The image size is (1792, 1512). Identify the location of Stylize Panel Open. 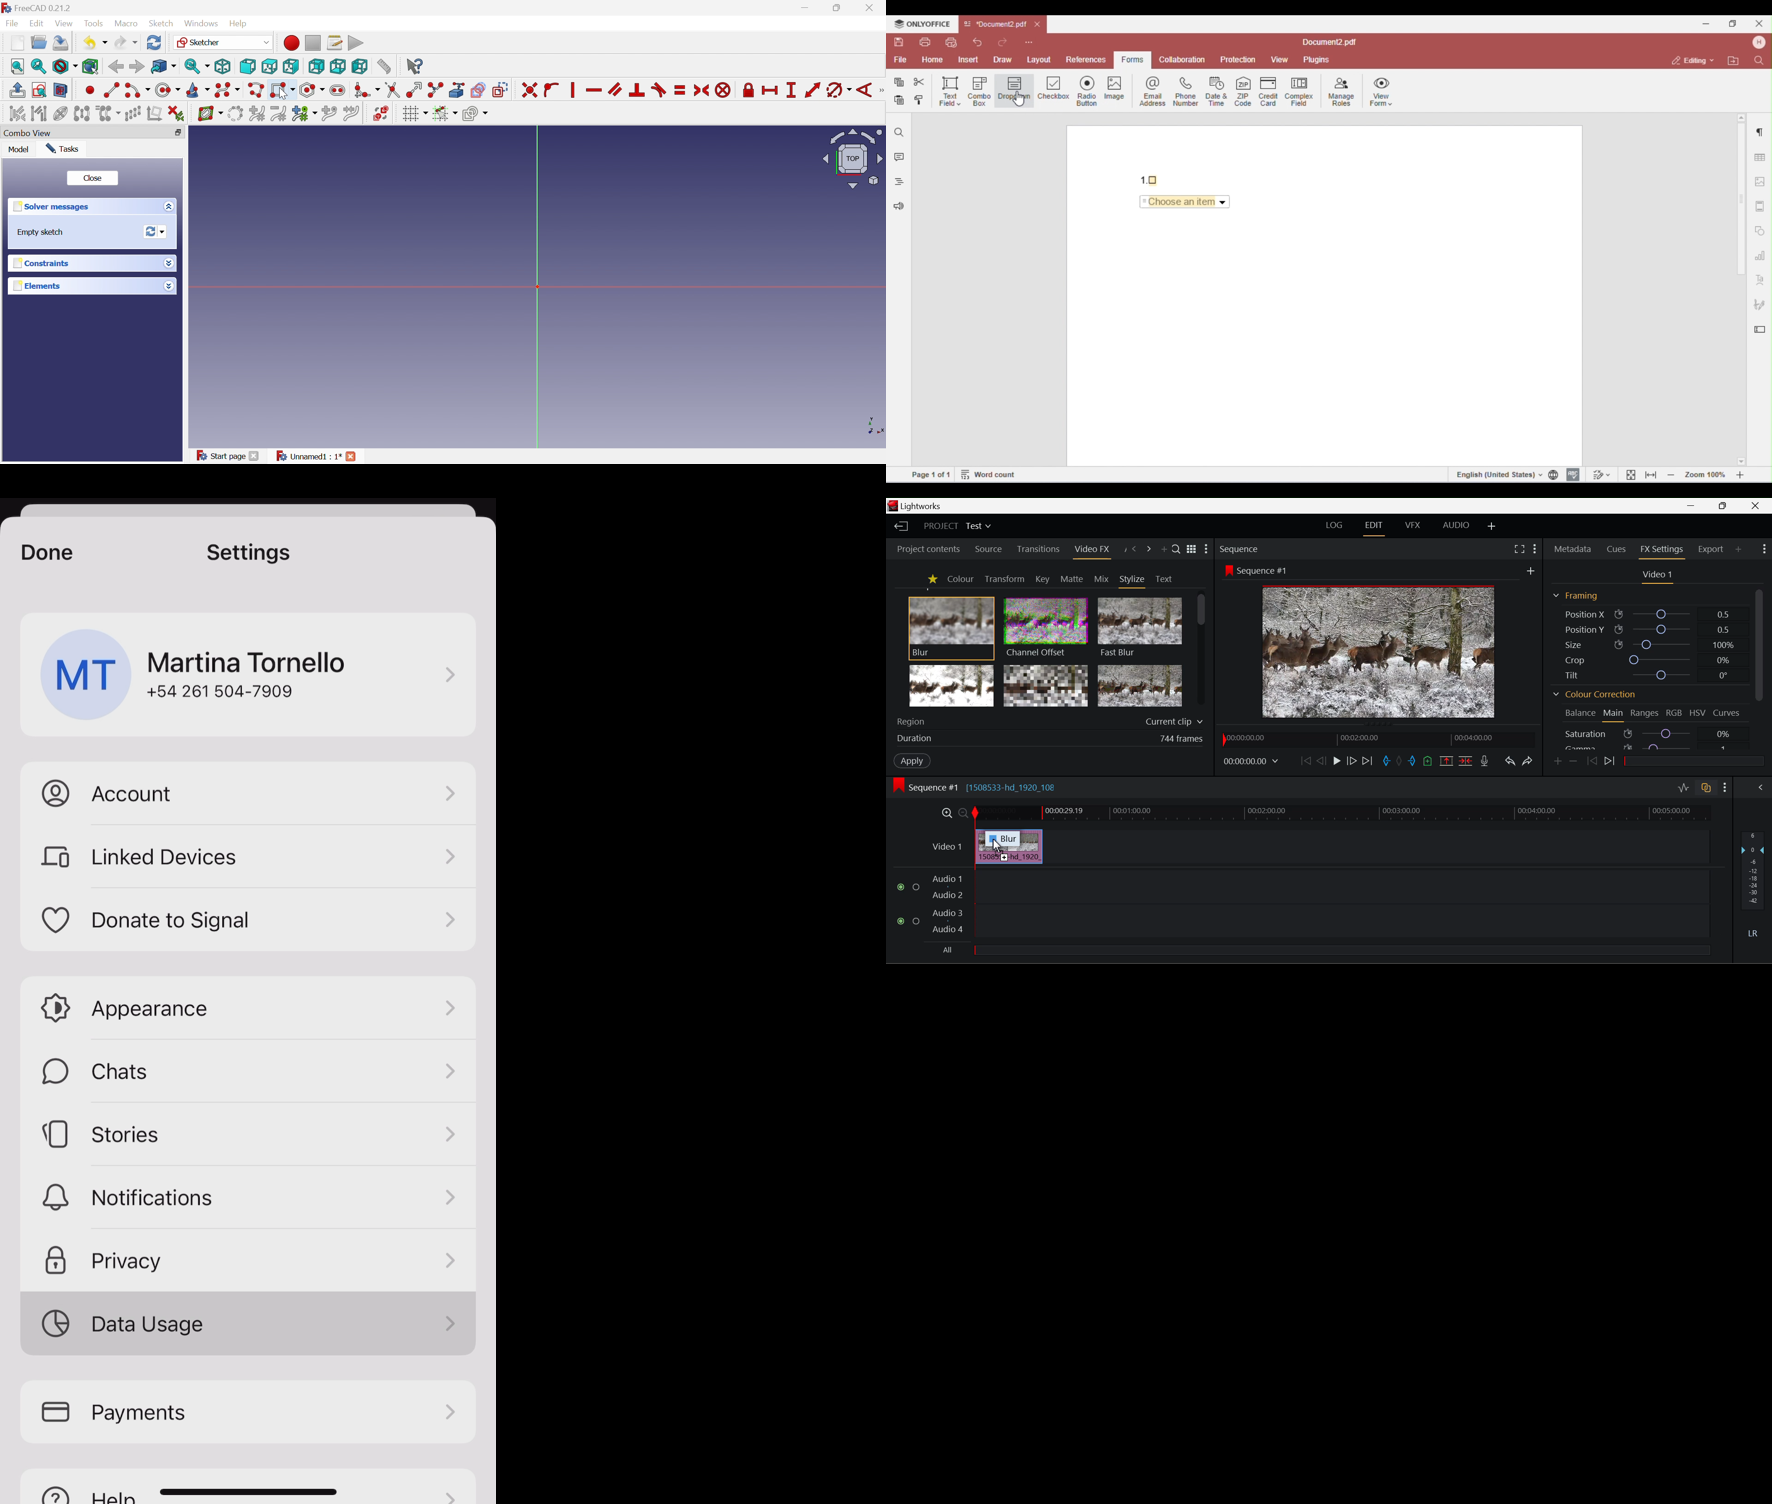
(1132, 579).